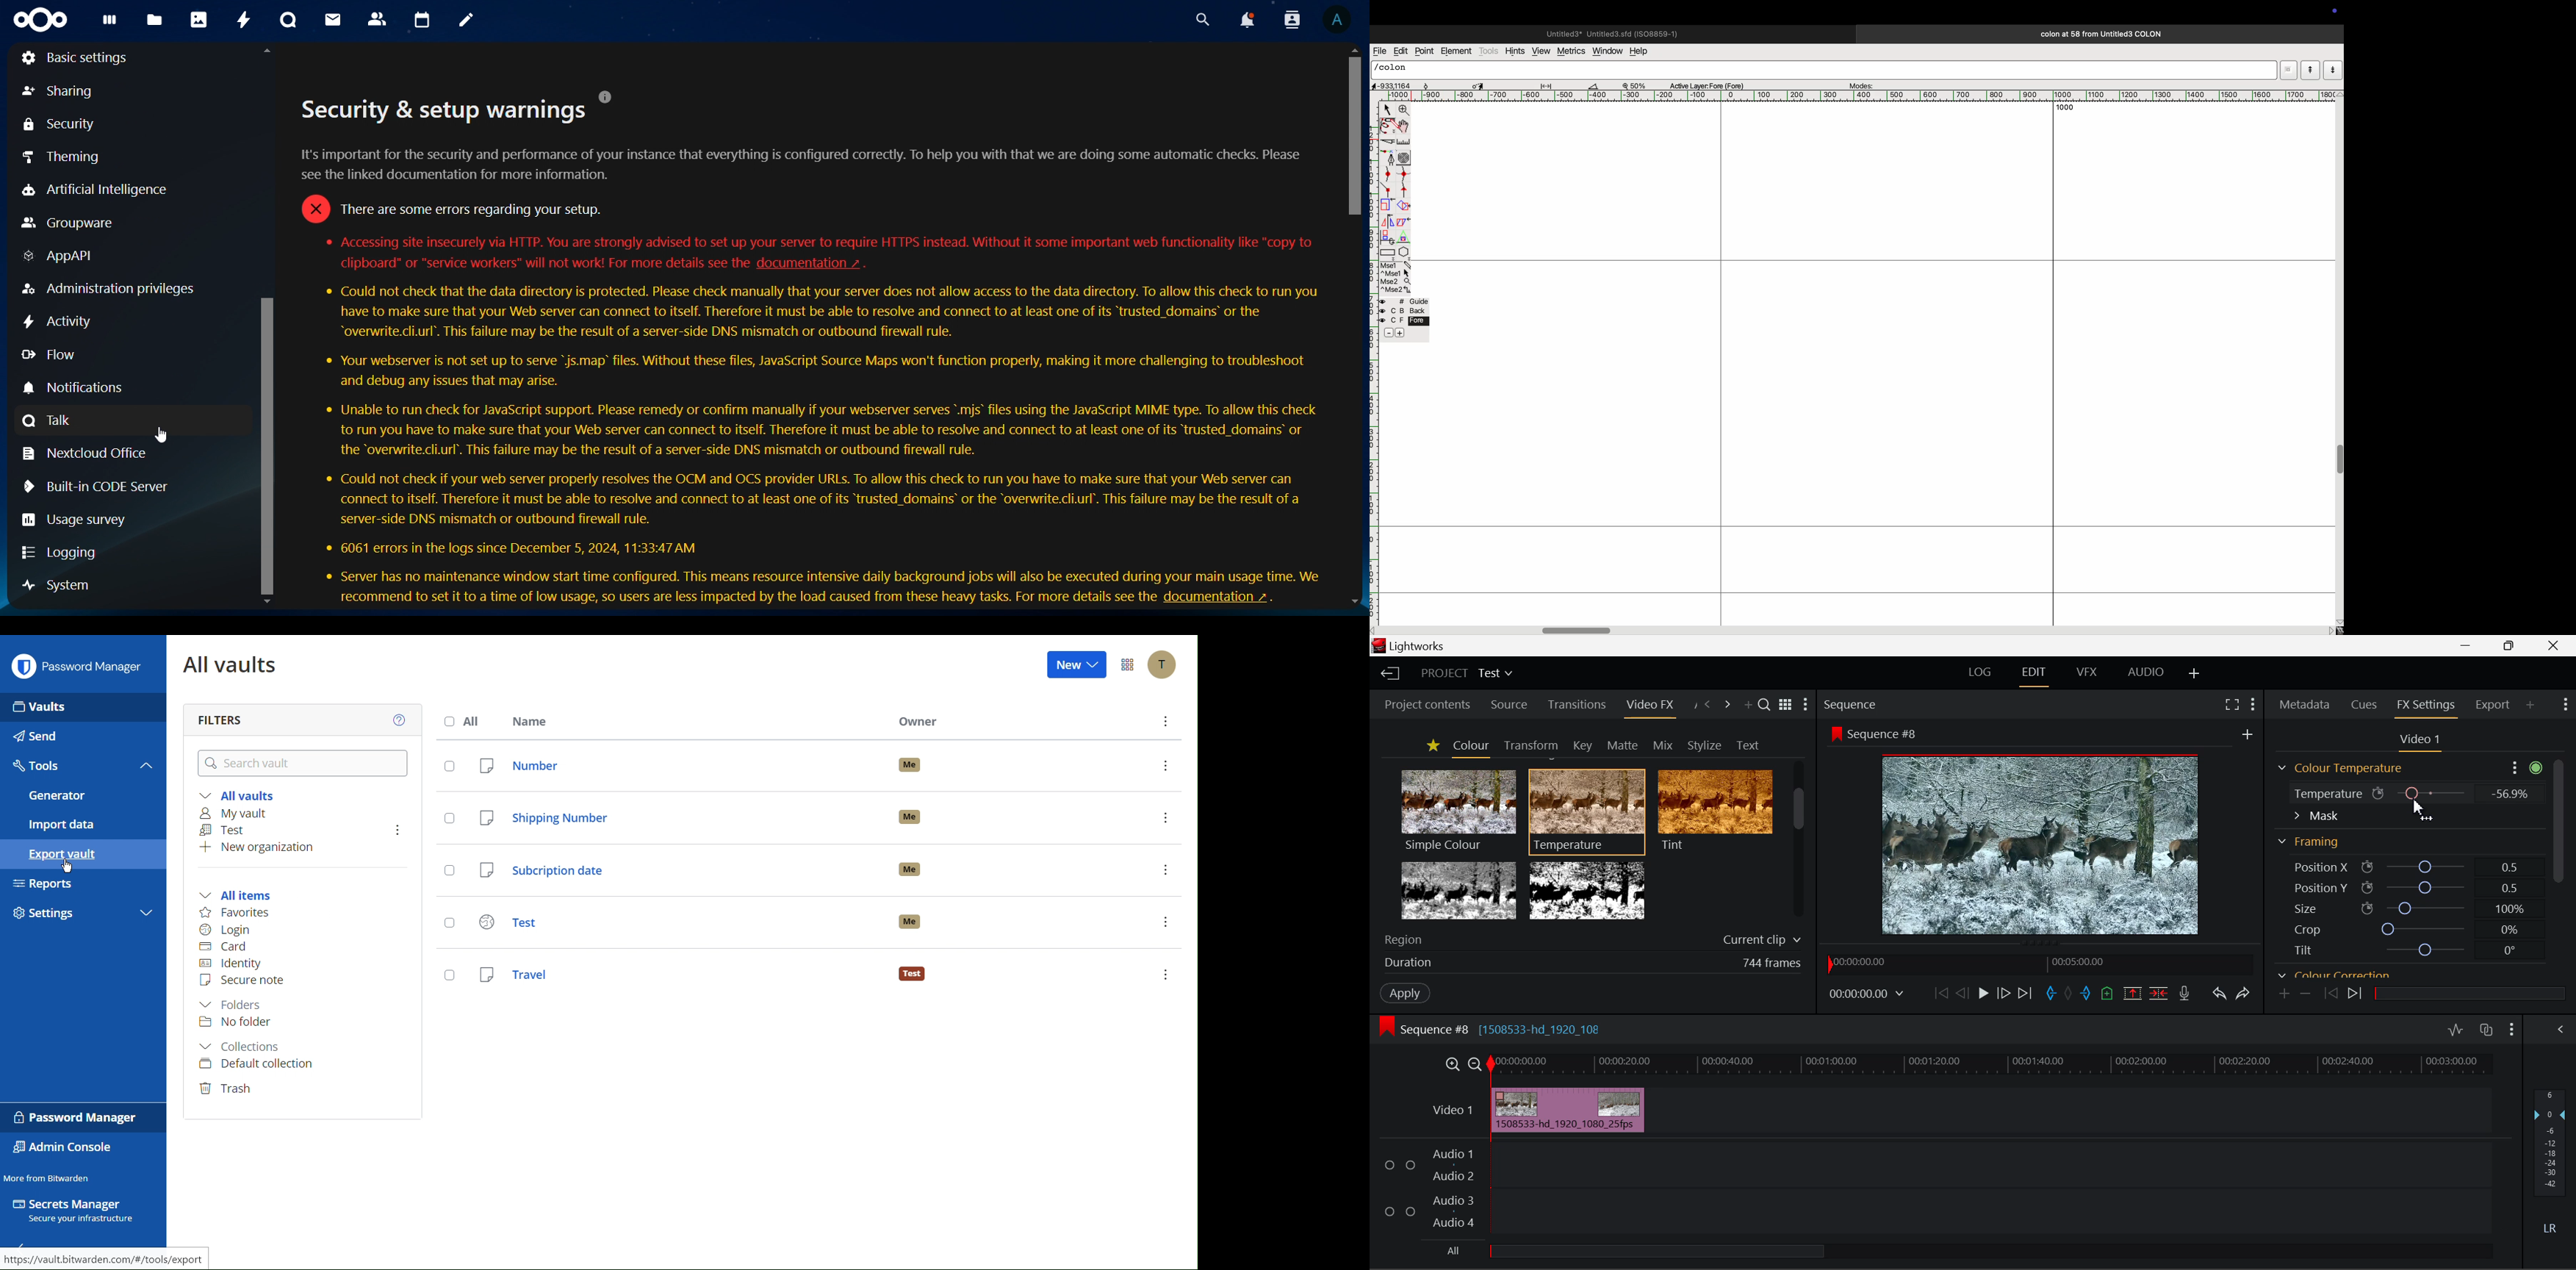 This screenshot has height=1288, width=2576. What do you see at coordinates (1598, 86) in the screenshot?
I see `cut` at bounding box center [1598, 86].